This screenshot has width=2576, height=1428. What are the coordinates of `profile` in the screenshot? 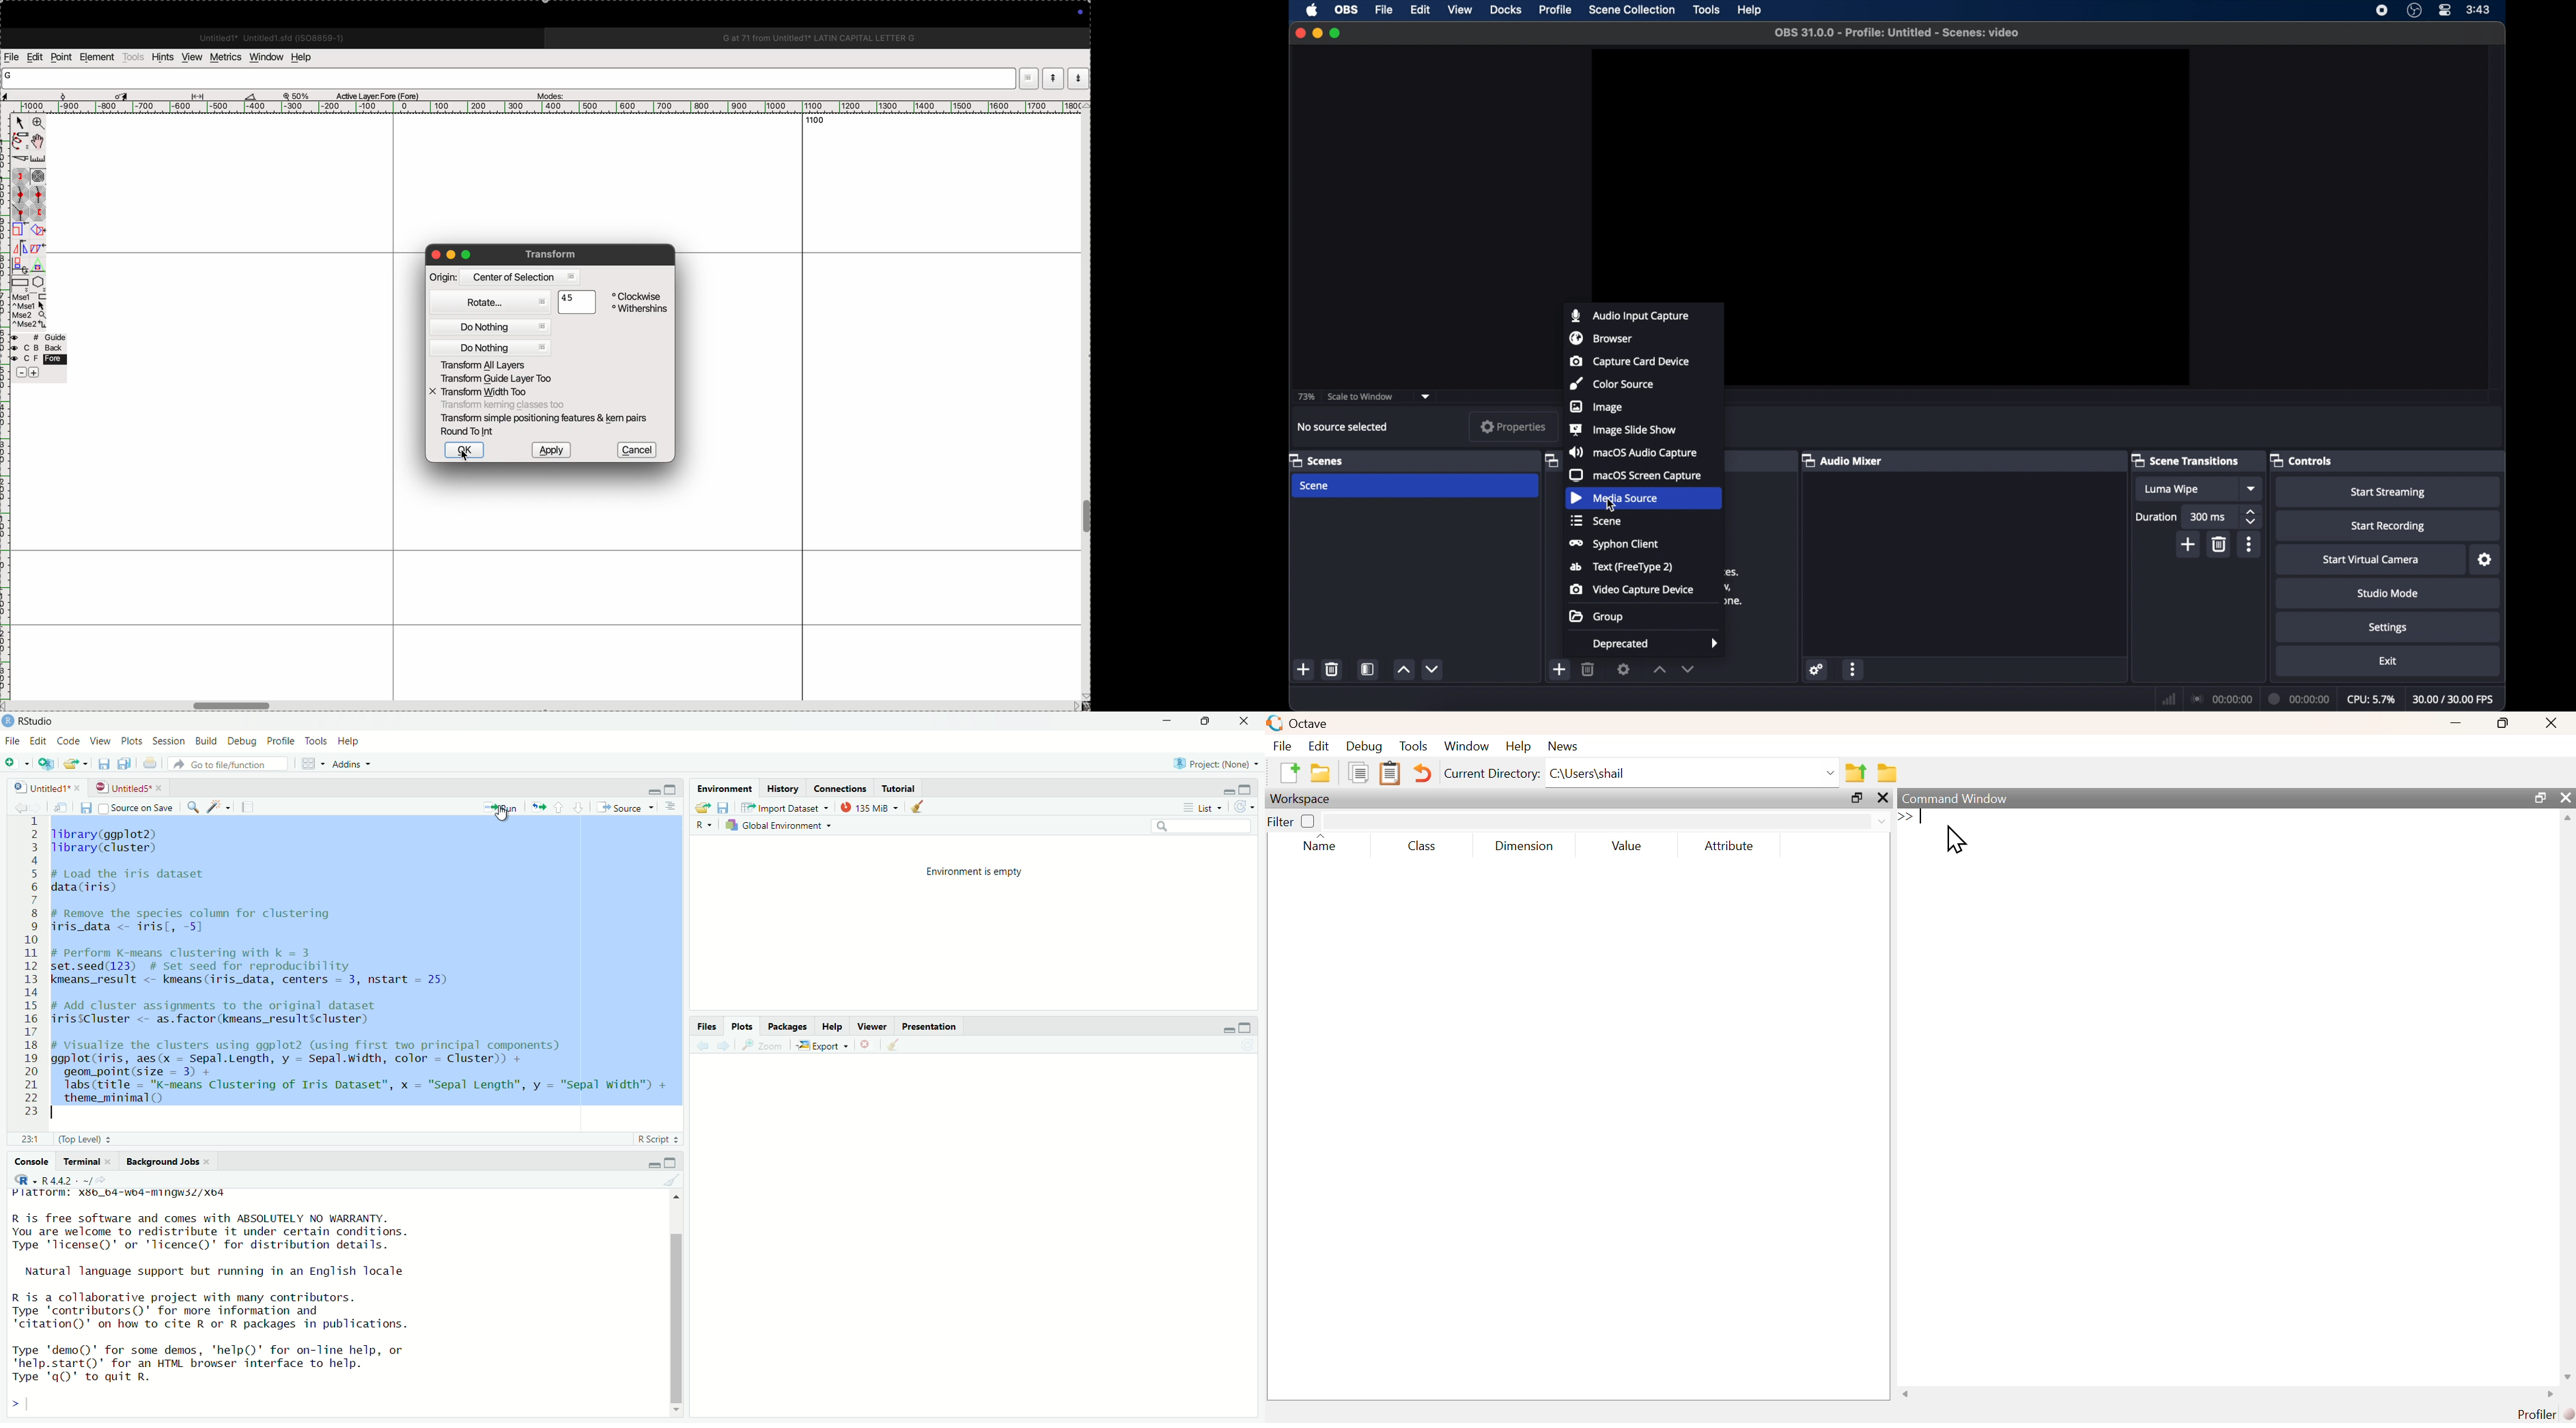 It's located at (282, 740).